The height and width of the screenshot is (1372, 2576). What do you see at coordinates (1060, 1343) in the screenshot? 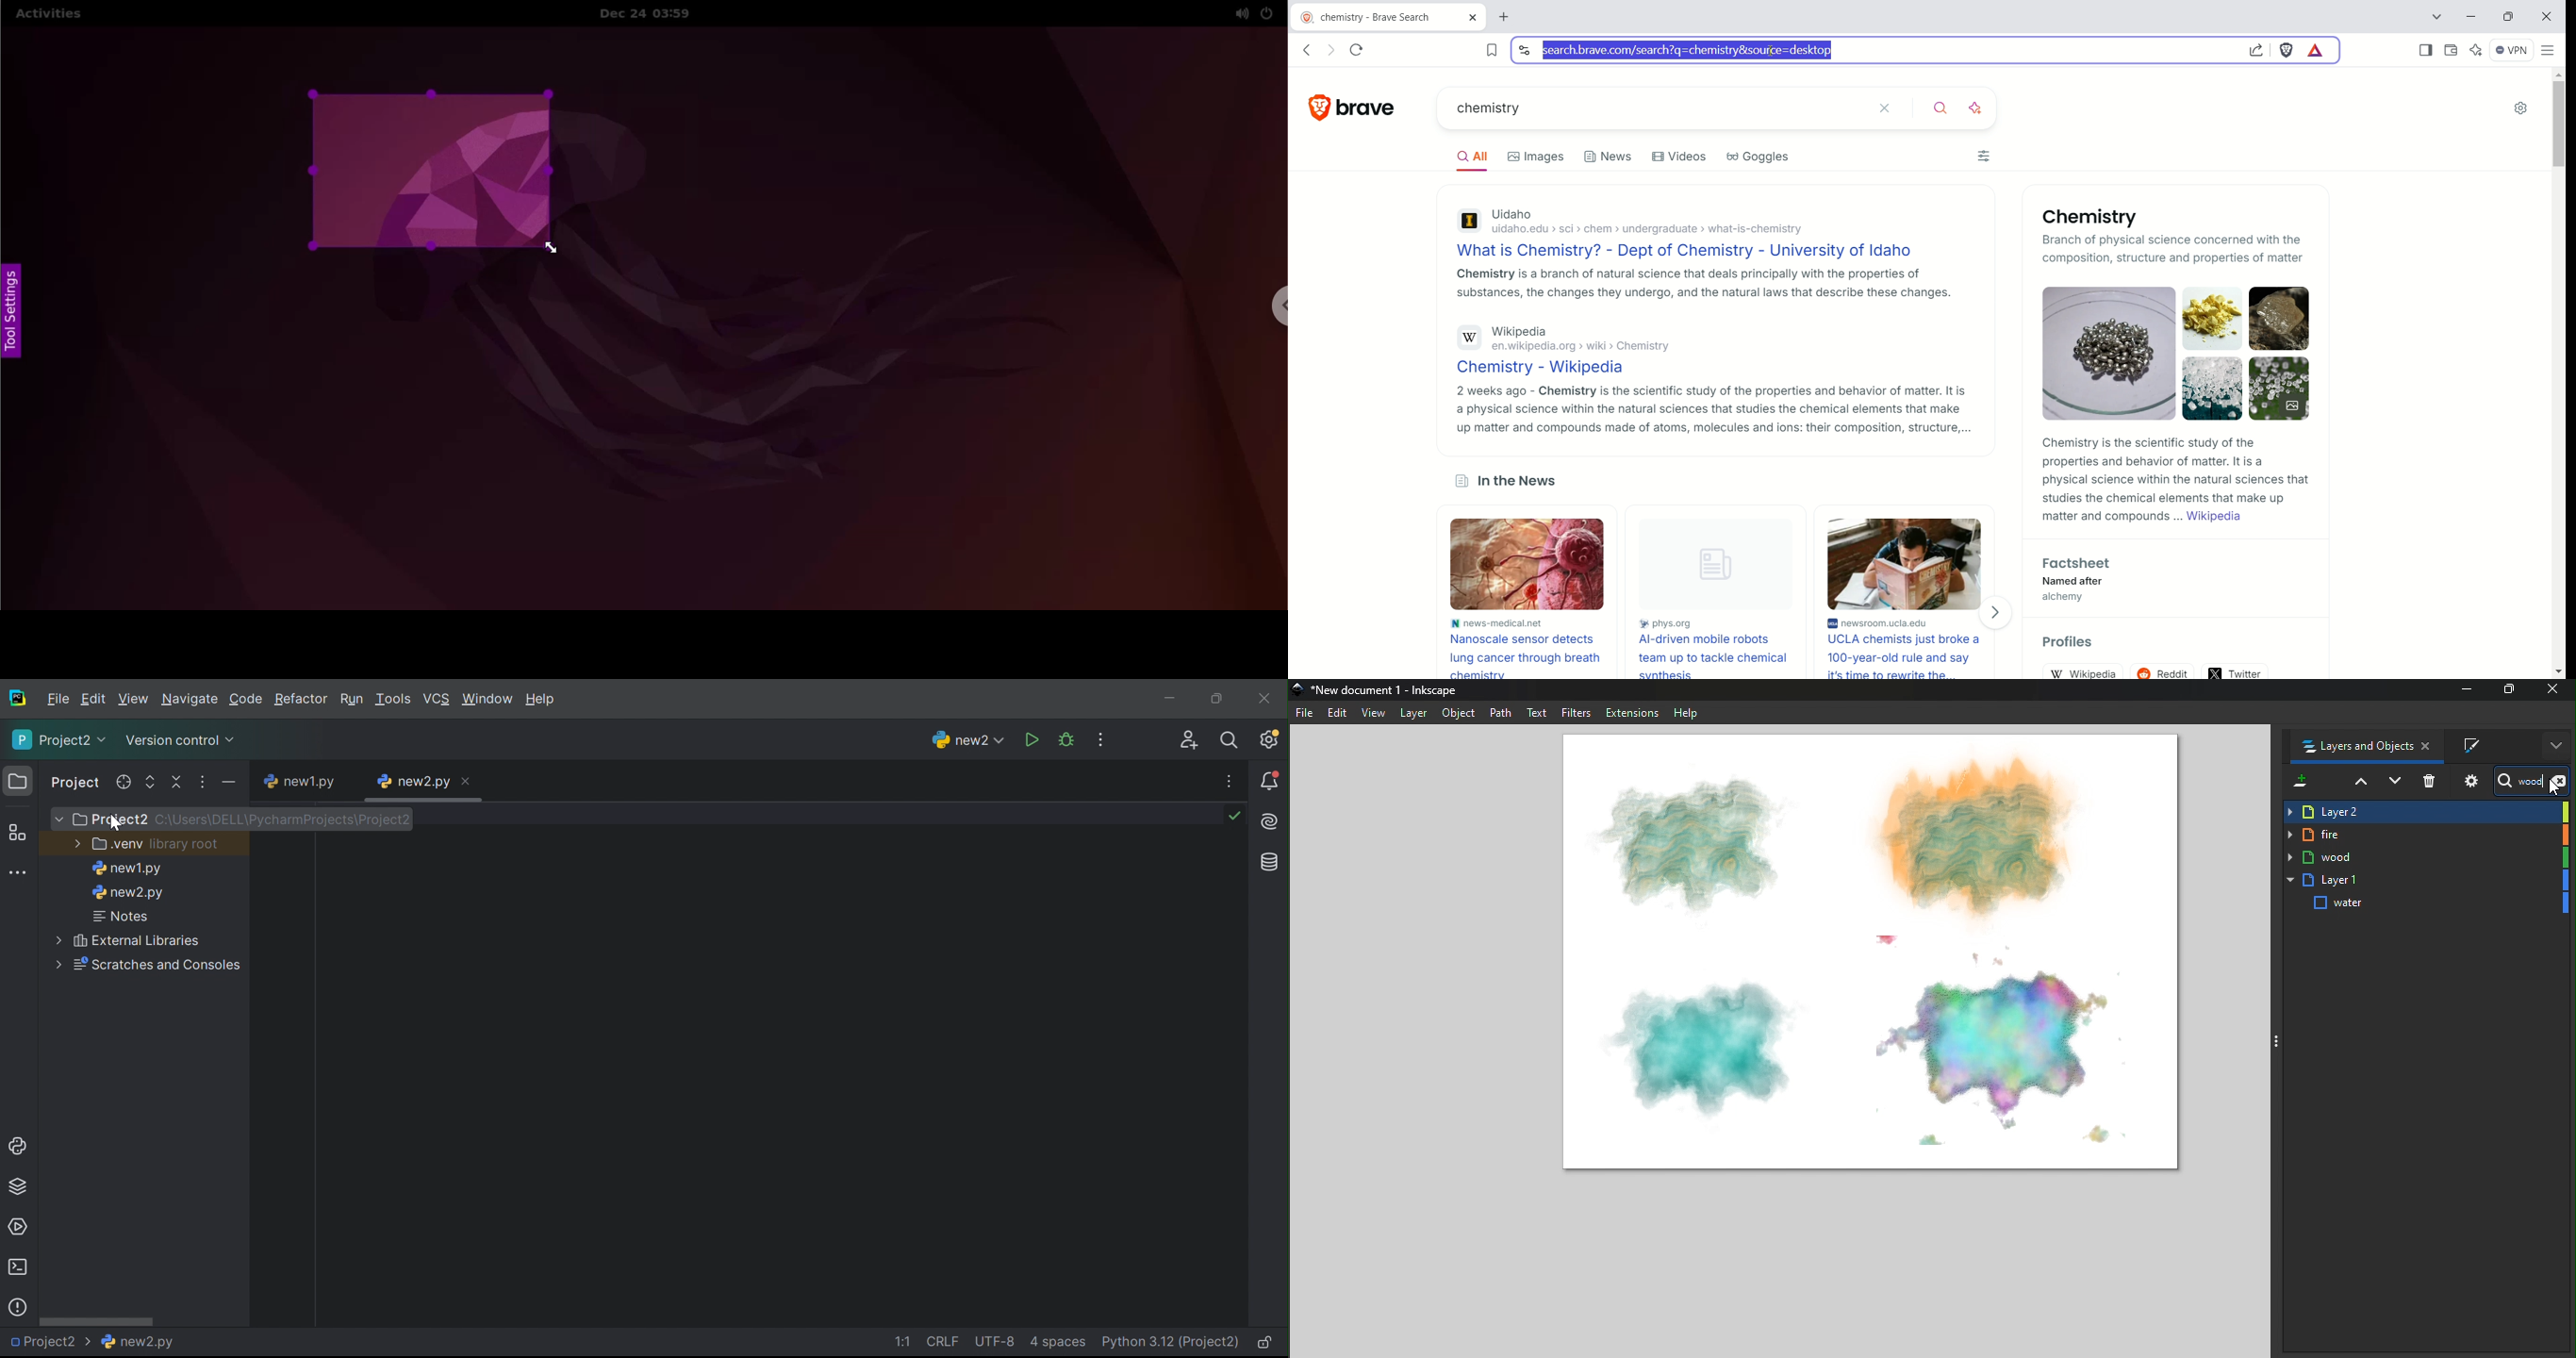
I see `4 spaces` at bounding box center [1060, 1343].